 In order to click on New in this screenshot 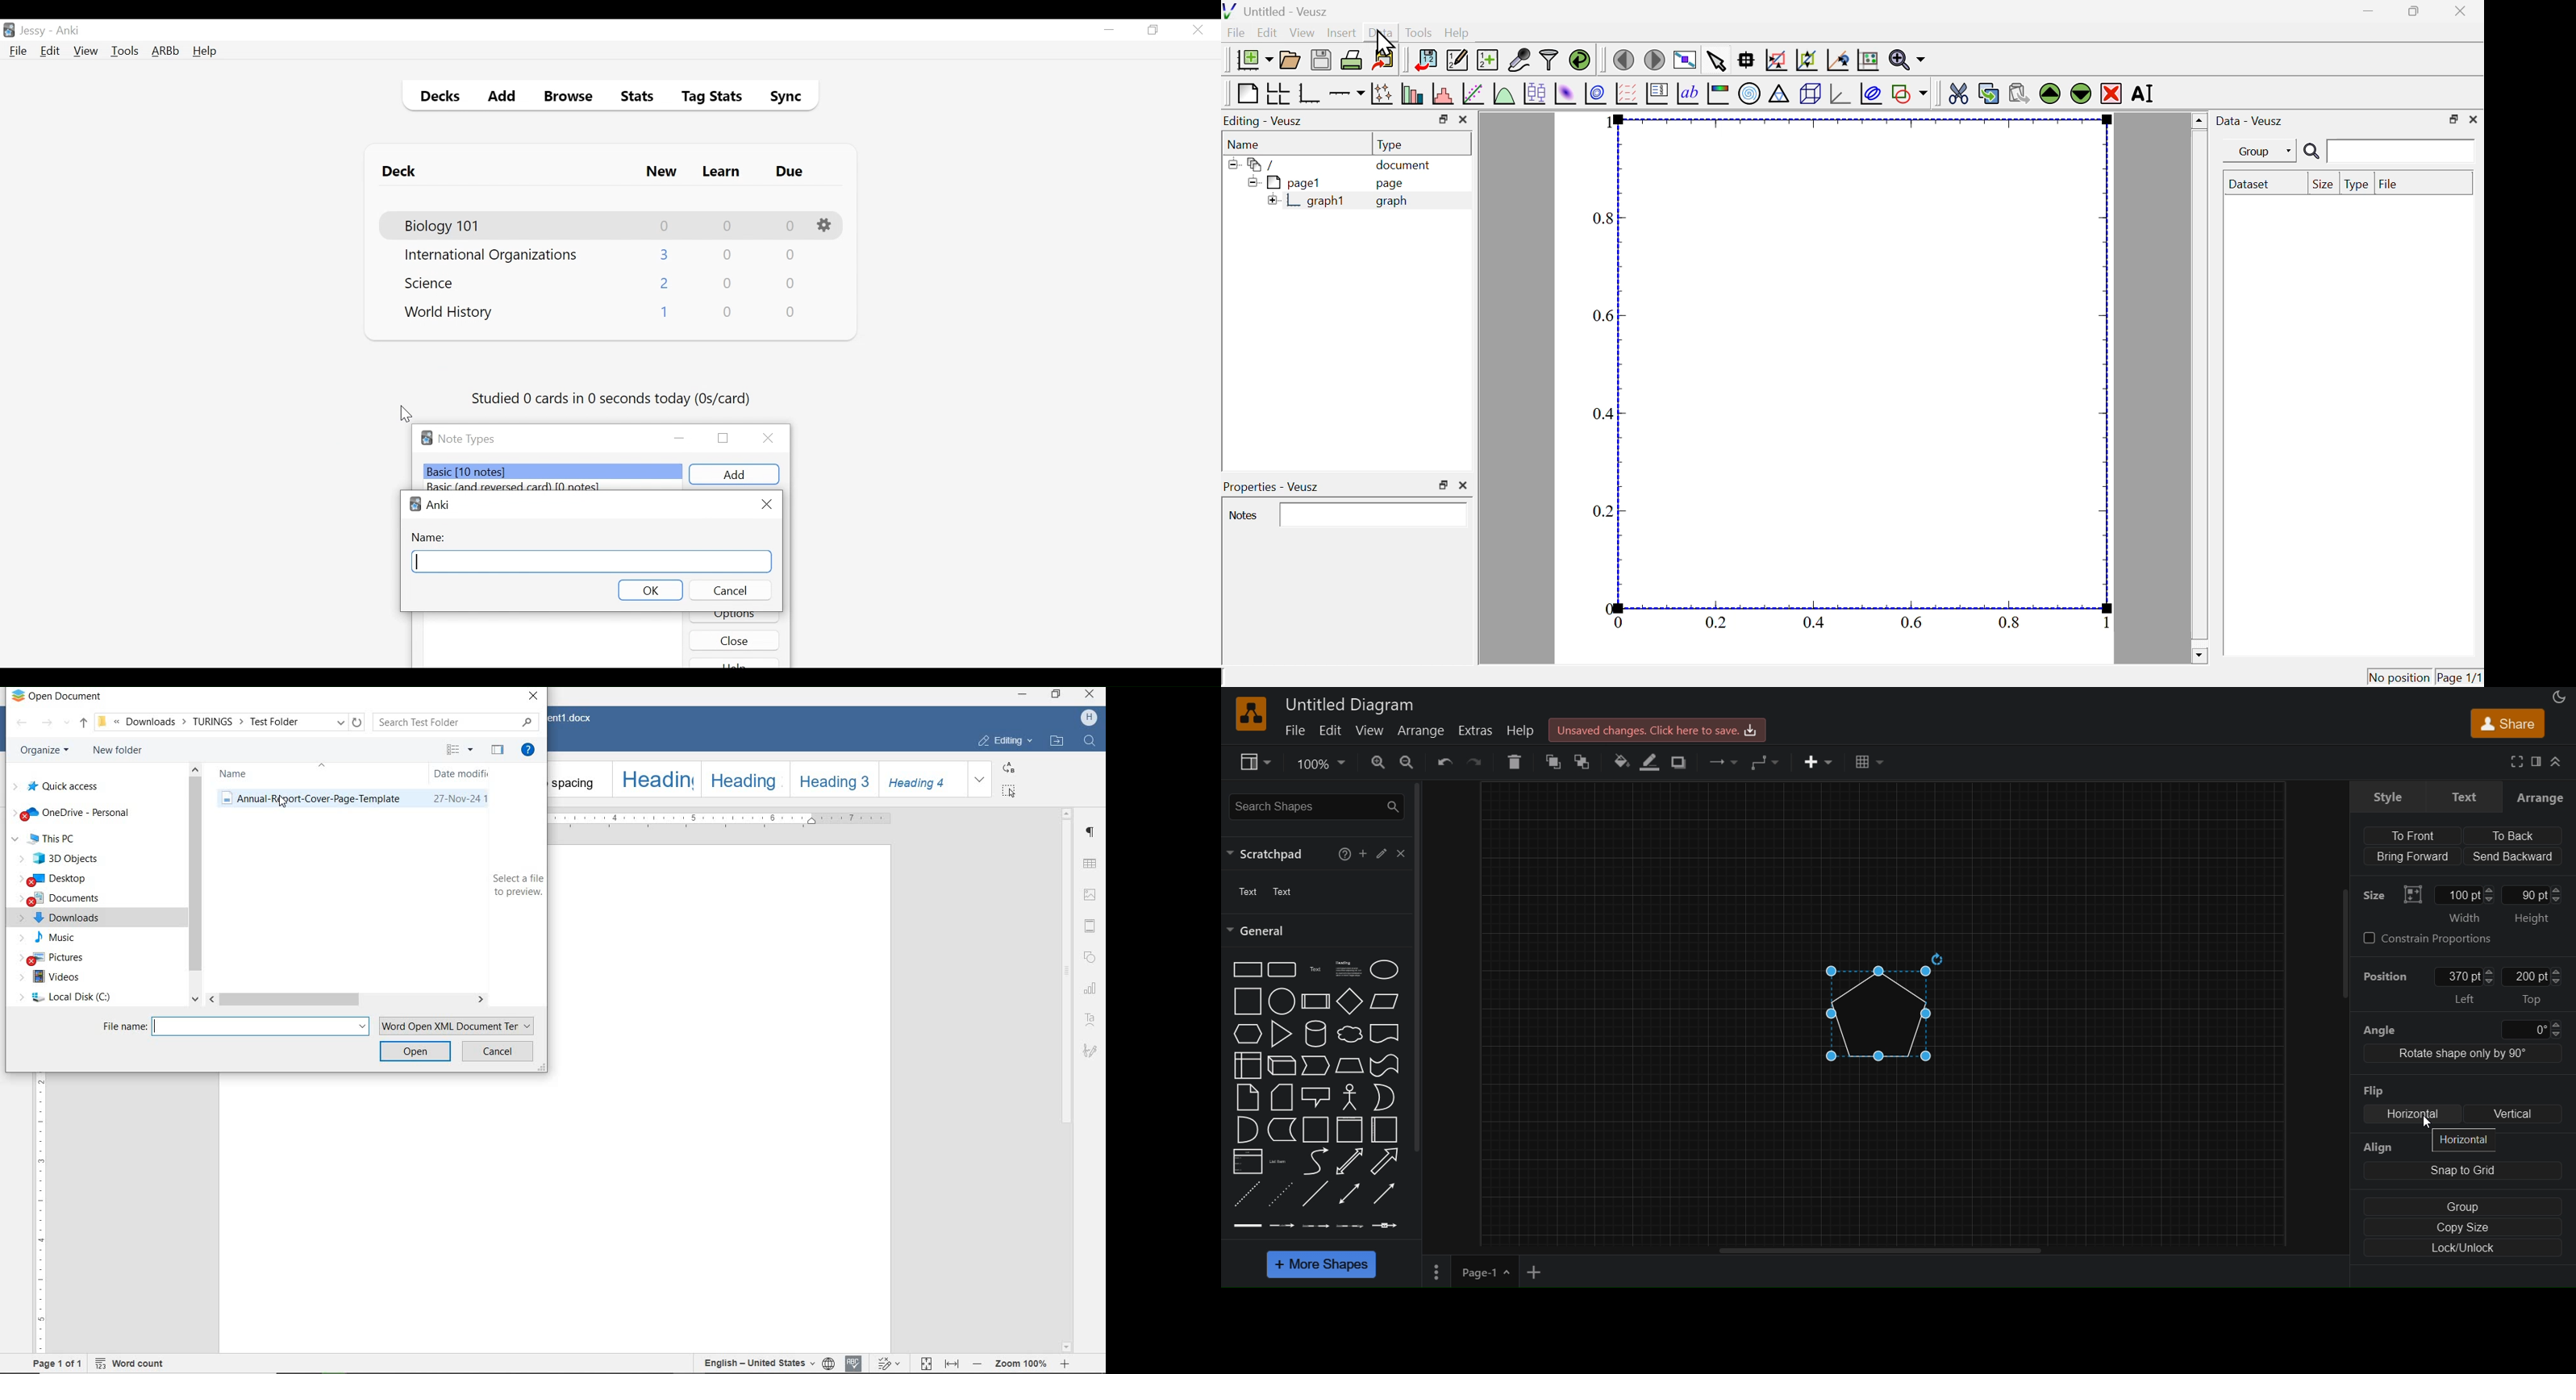, I will do `click(662, 173)`.